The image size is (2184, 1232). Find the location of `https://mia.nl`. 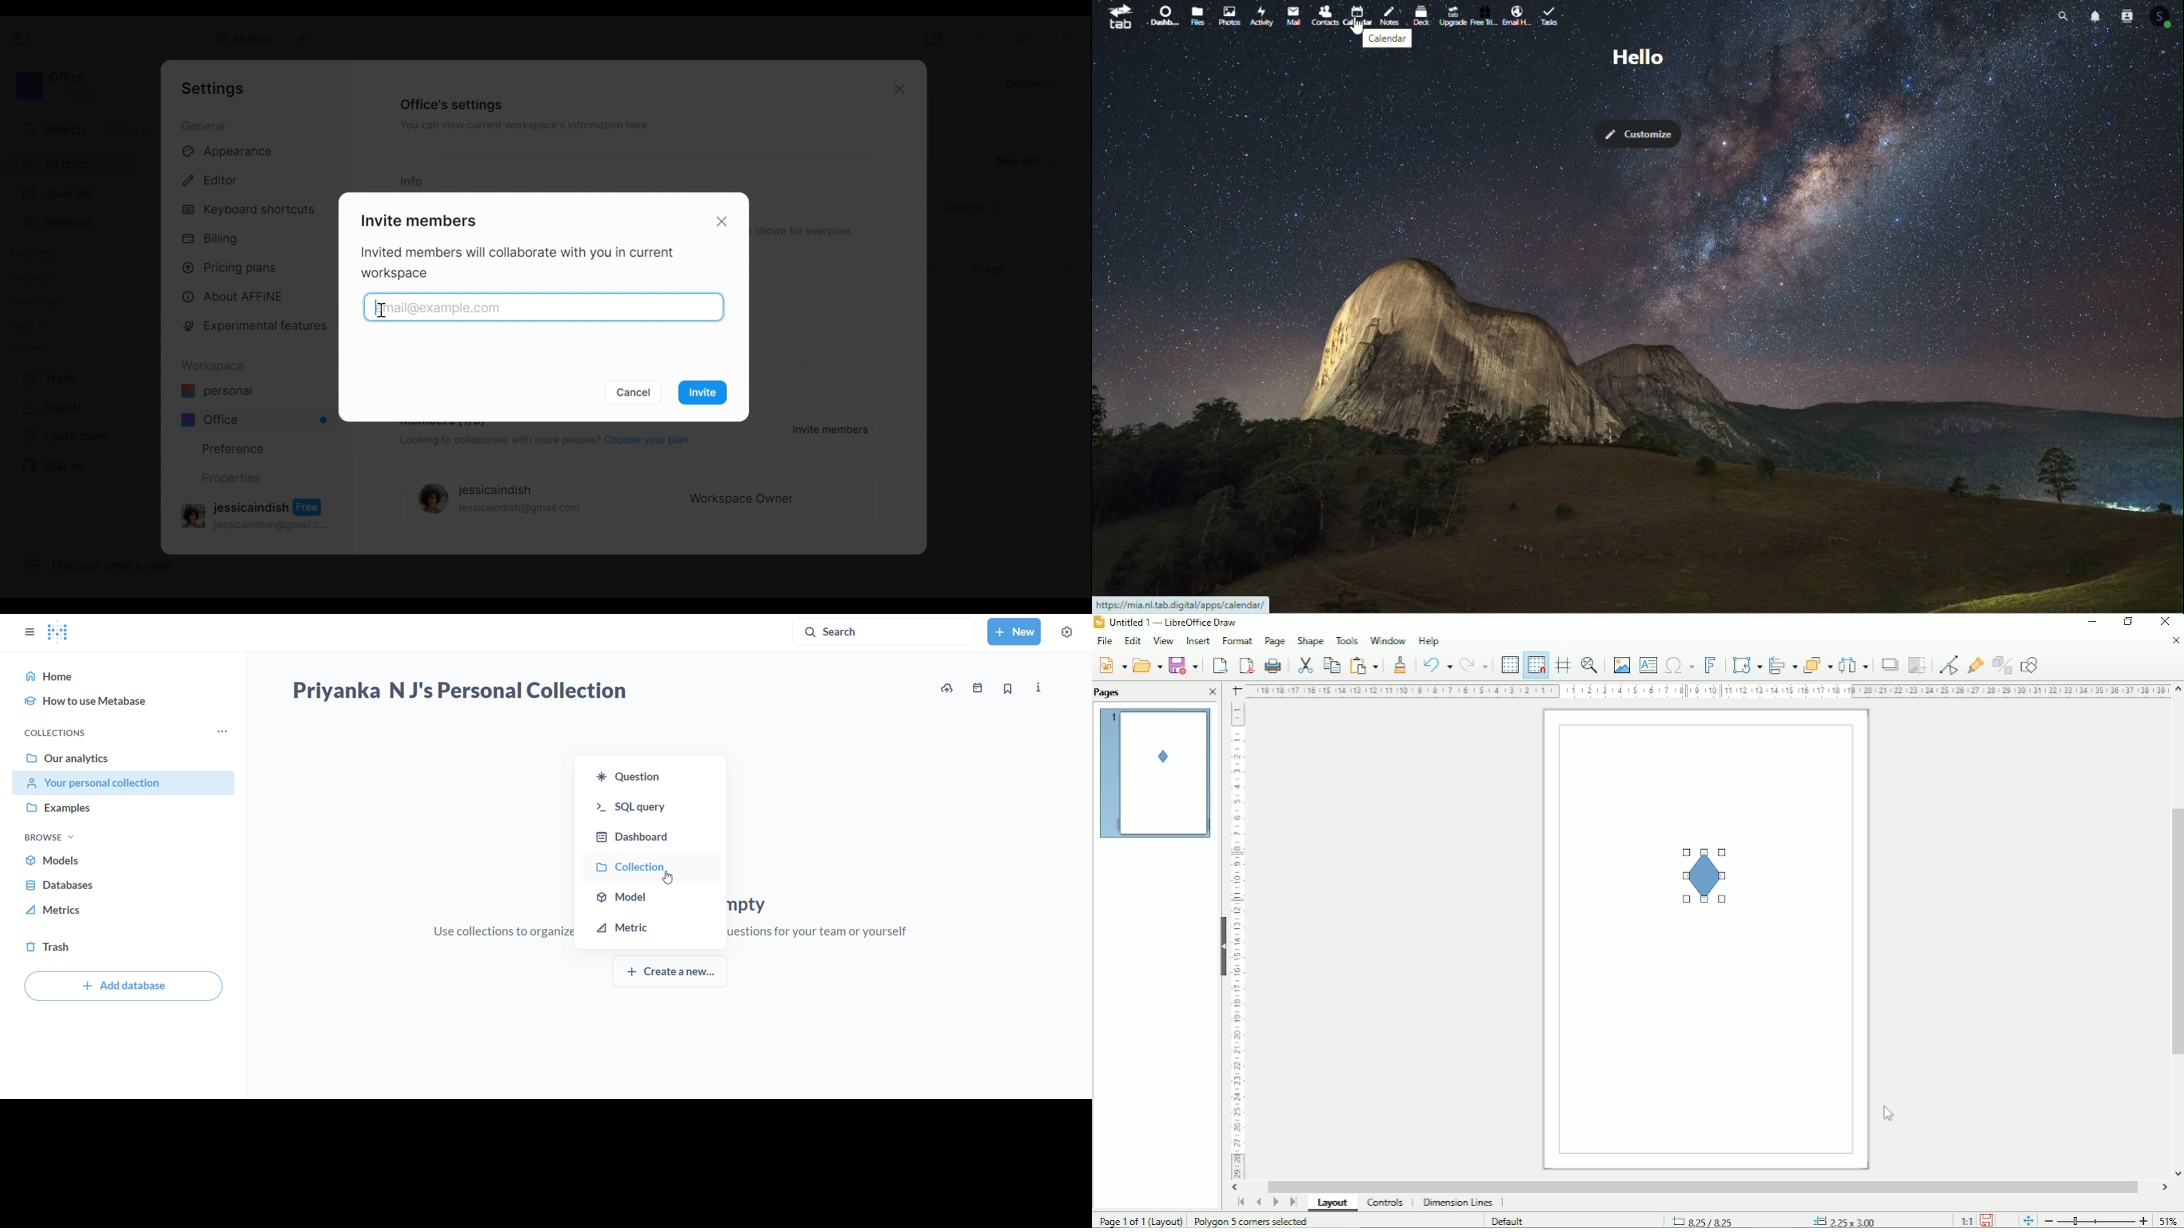

https://mia.nl is located at coordinates (1182, 605).